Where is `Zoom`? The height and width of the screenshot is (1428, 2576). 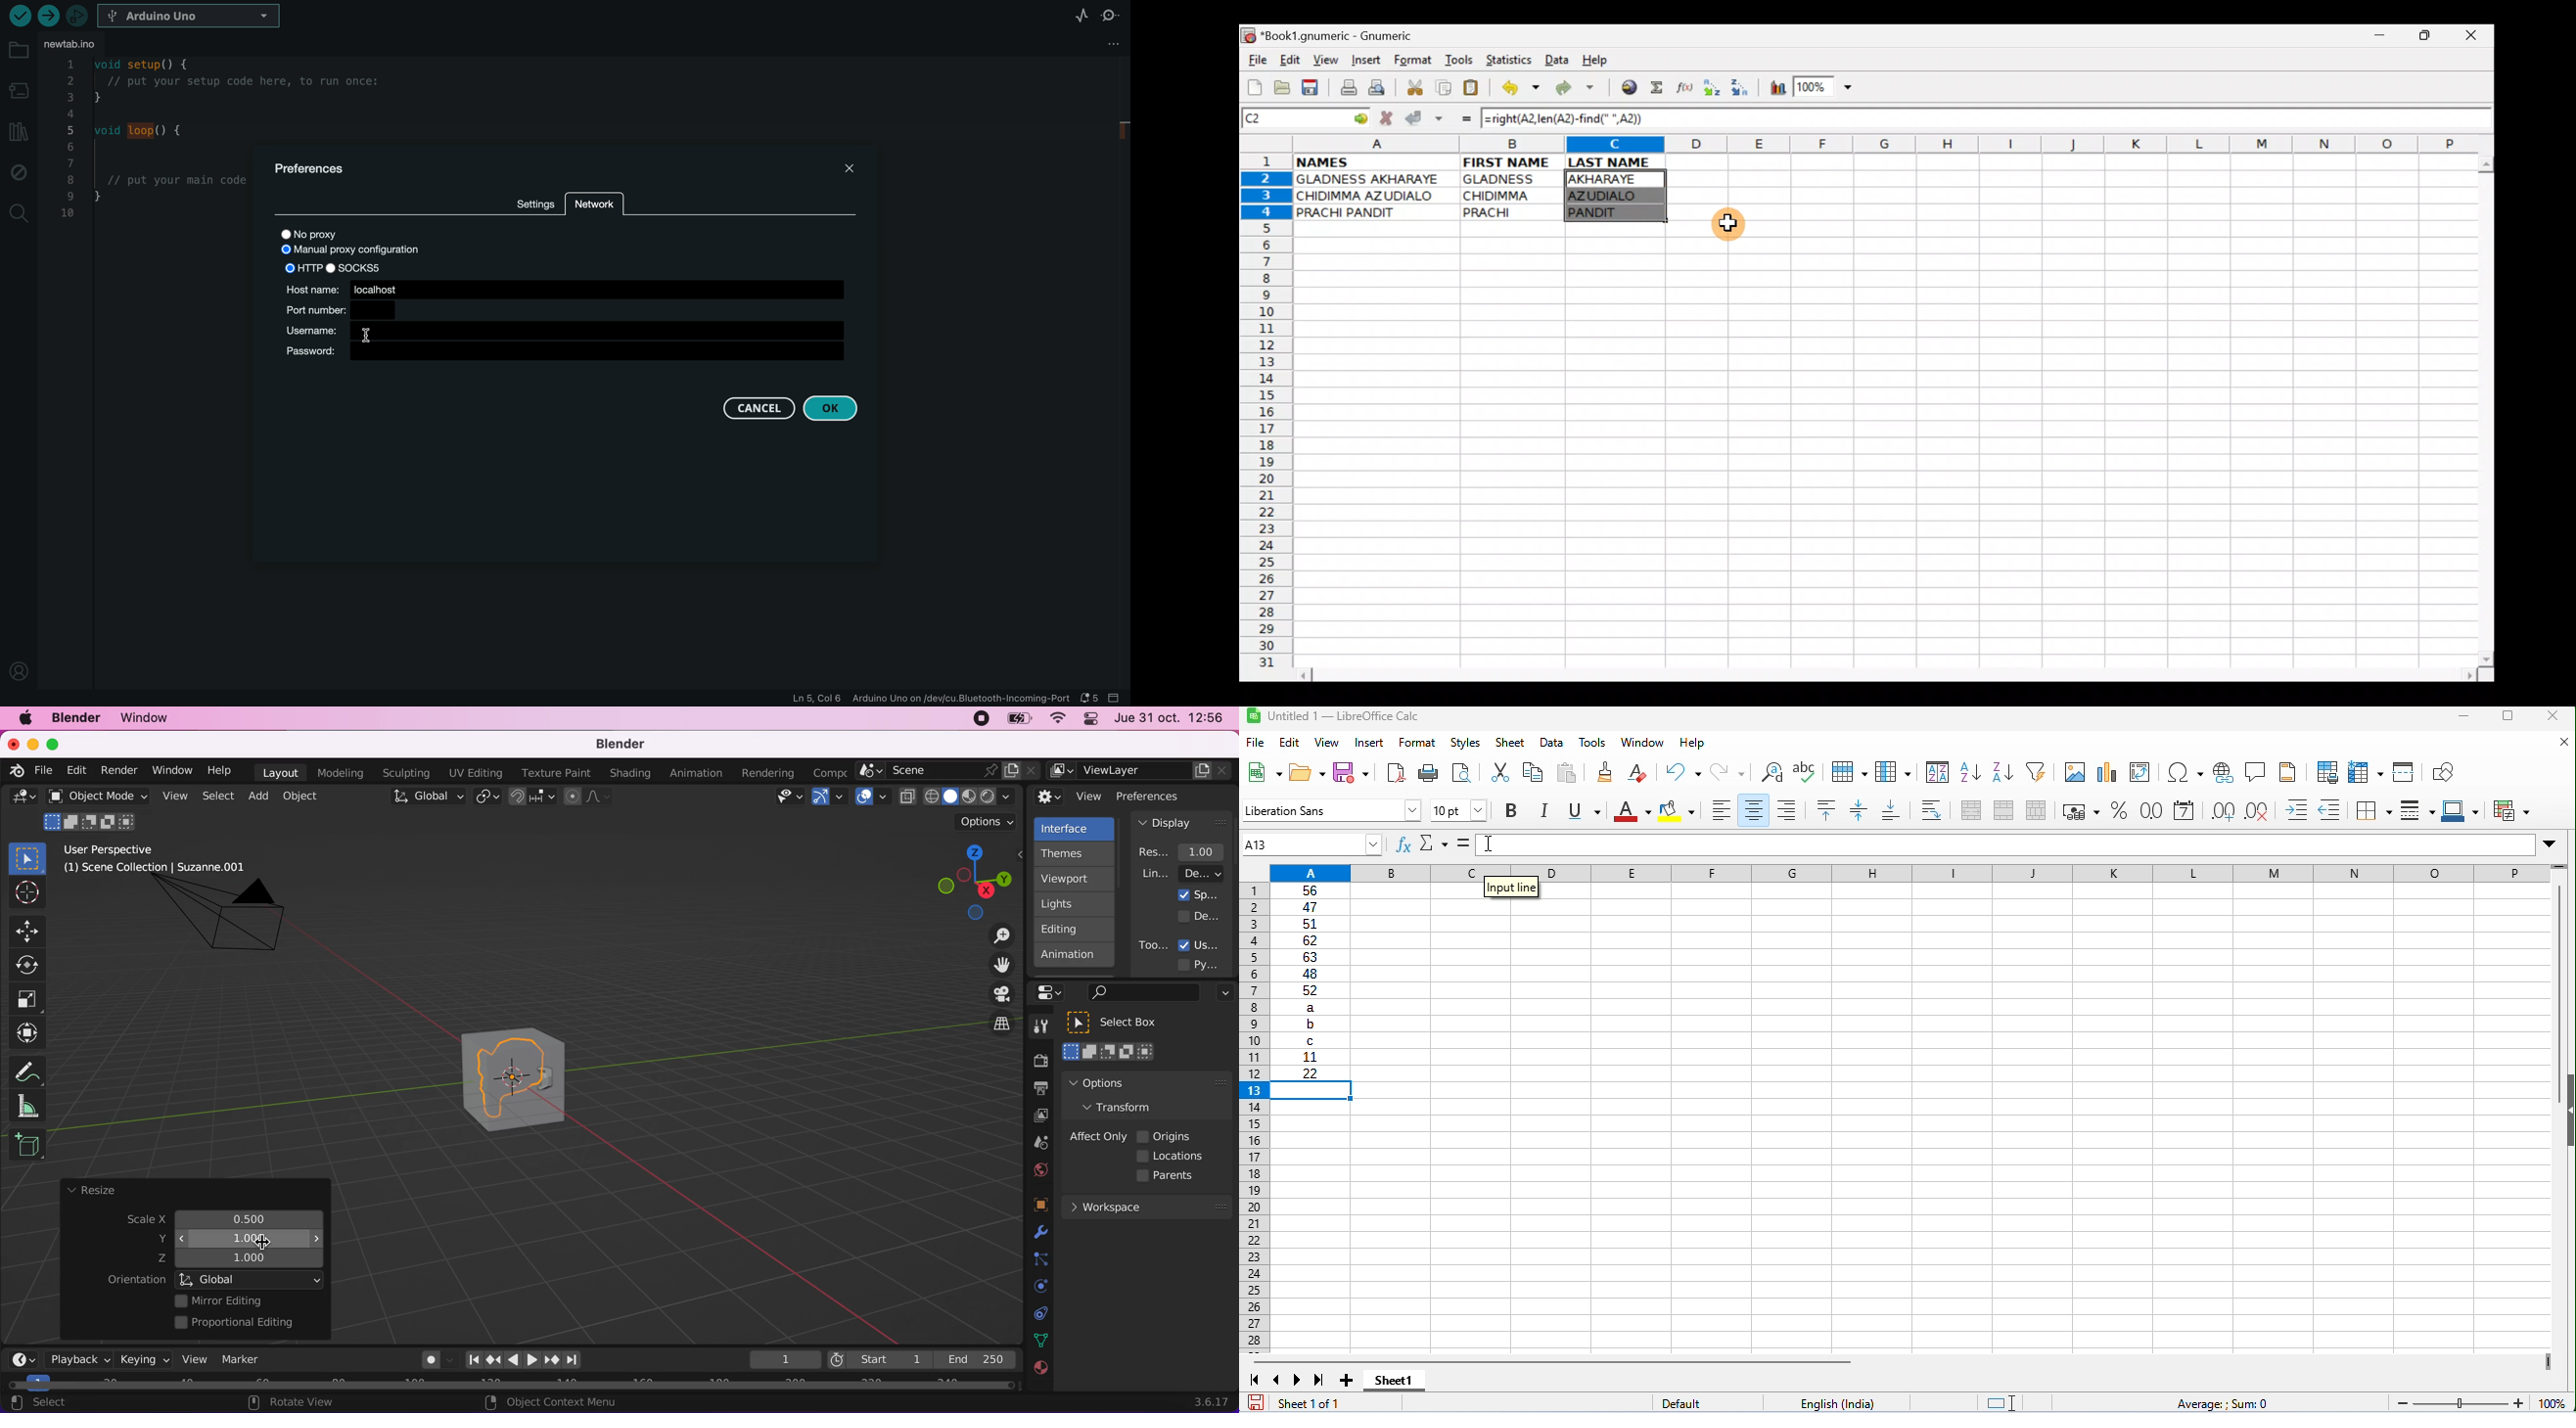
Zoom is located at coordinates (1825, 89).